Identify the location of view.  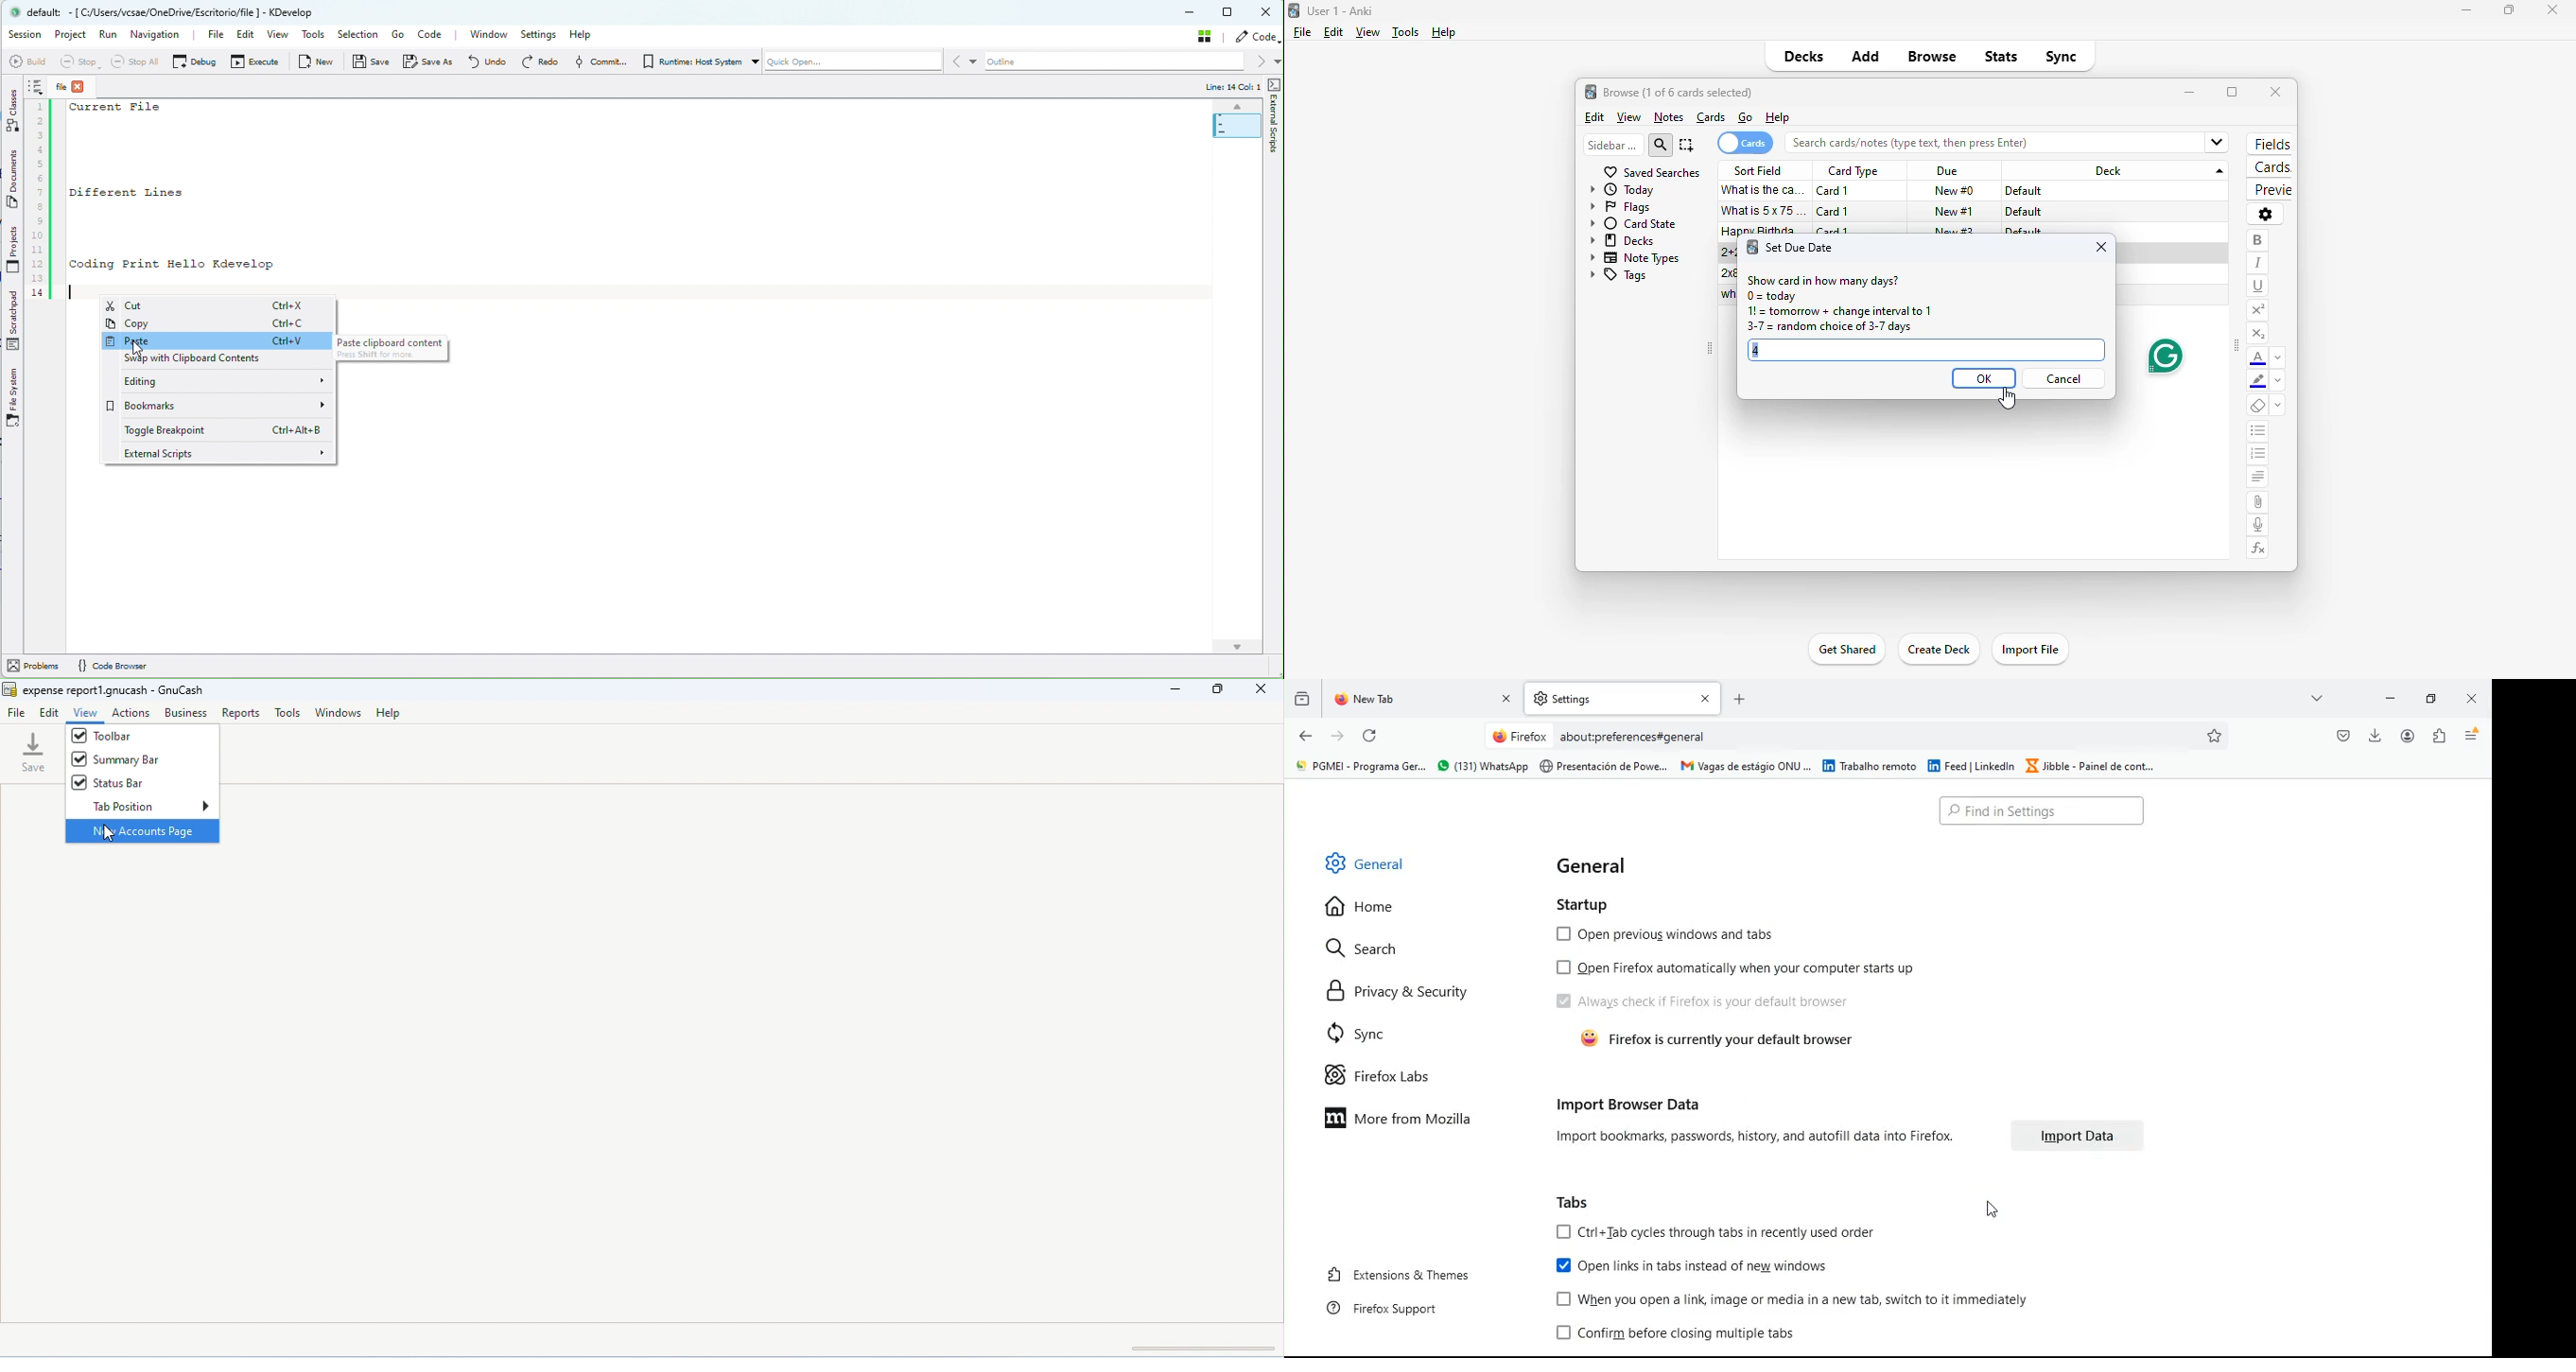
(86, 712).